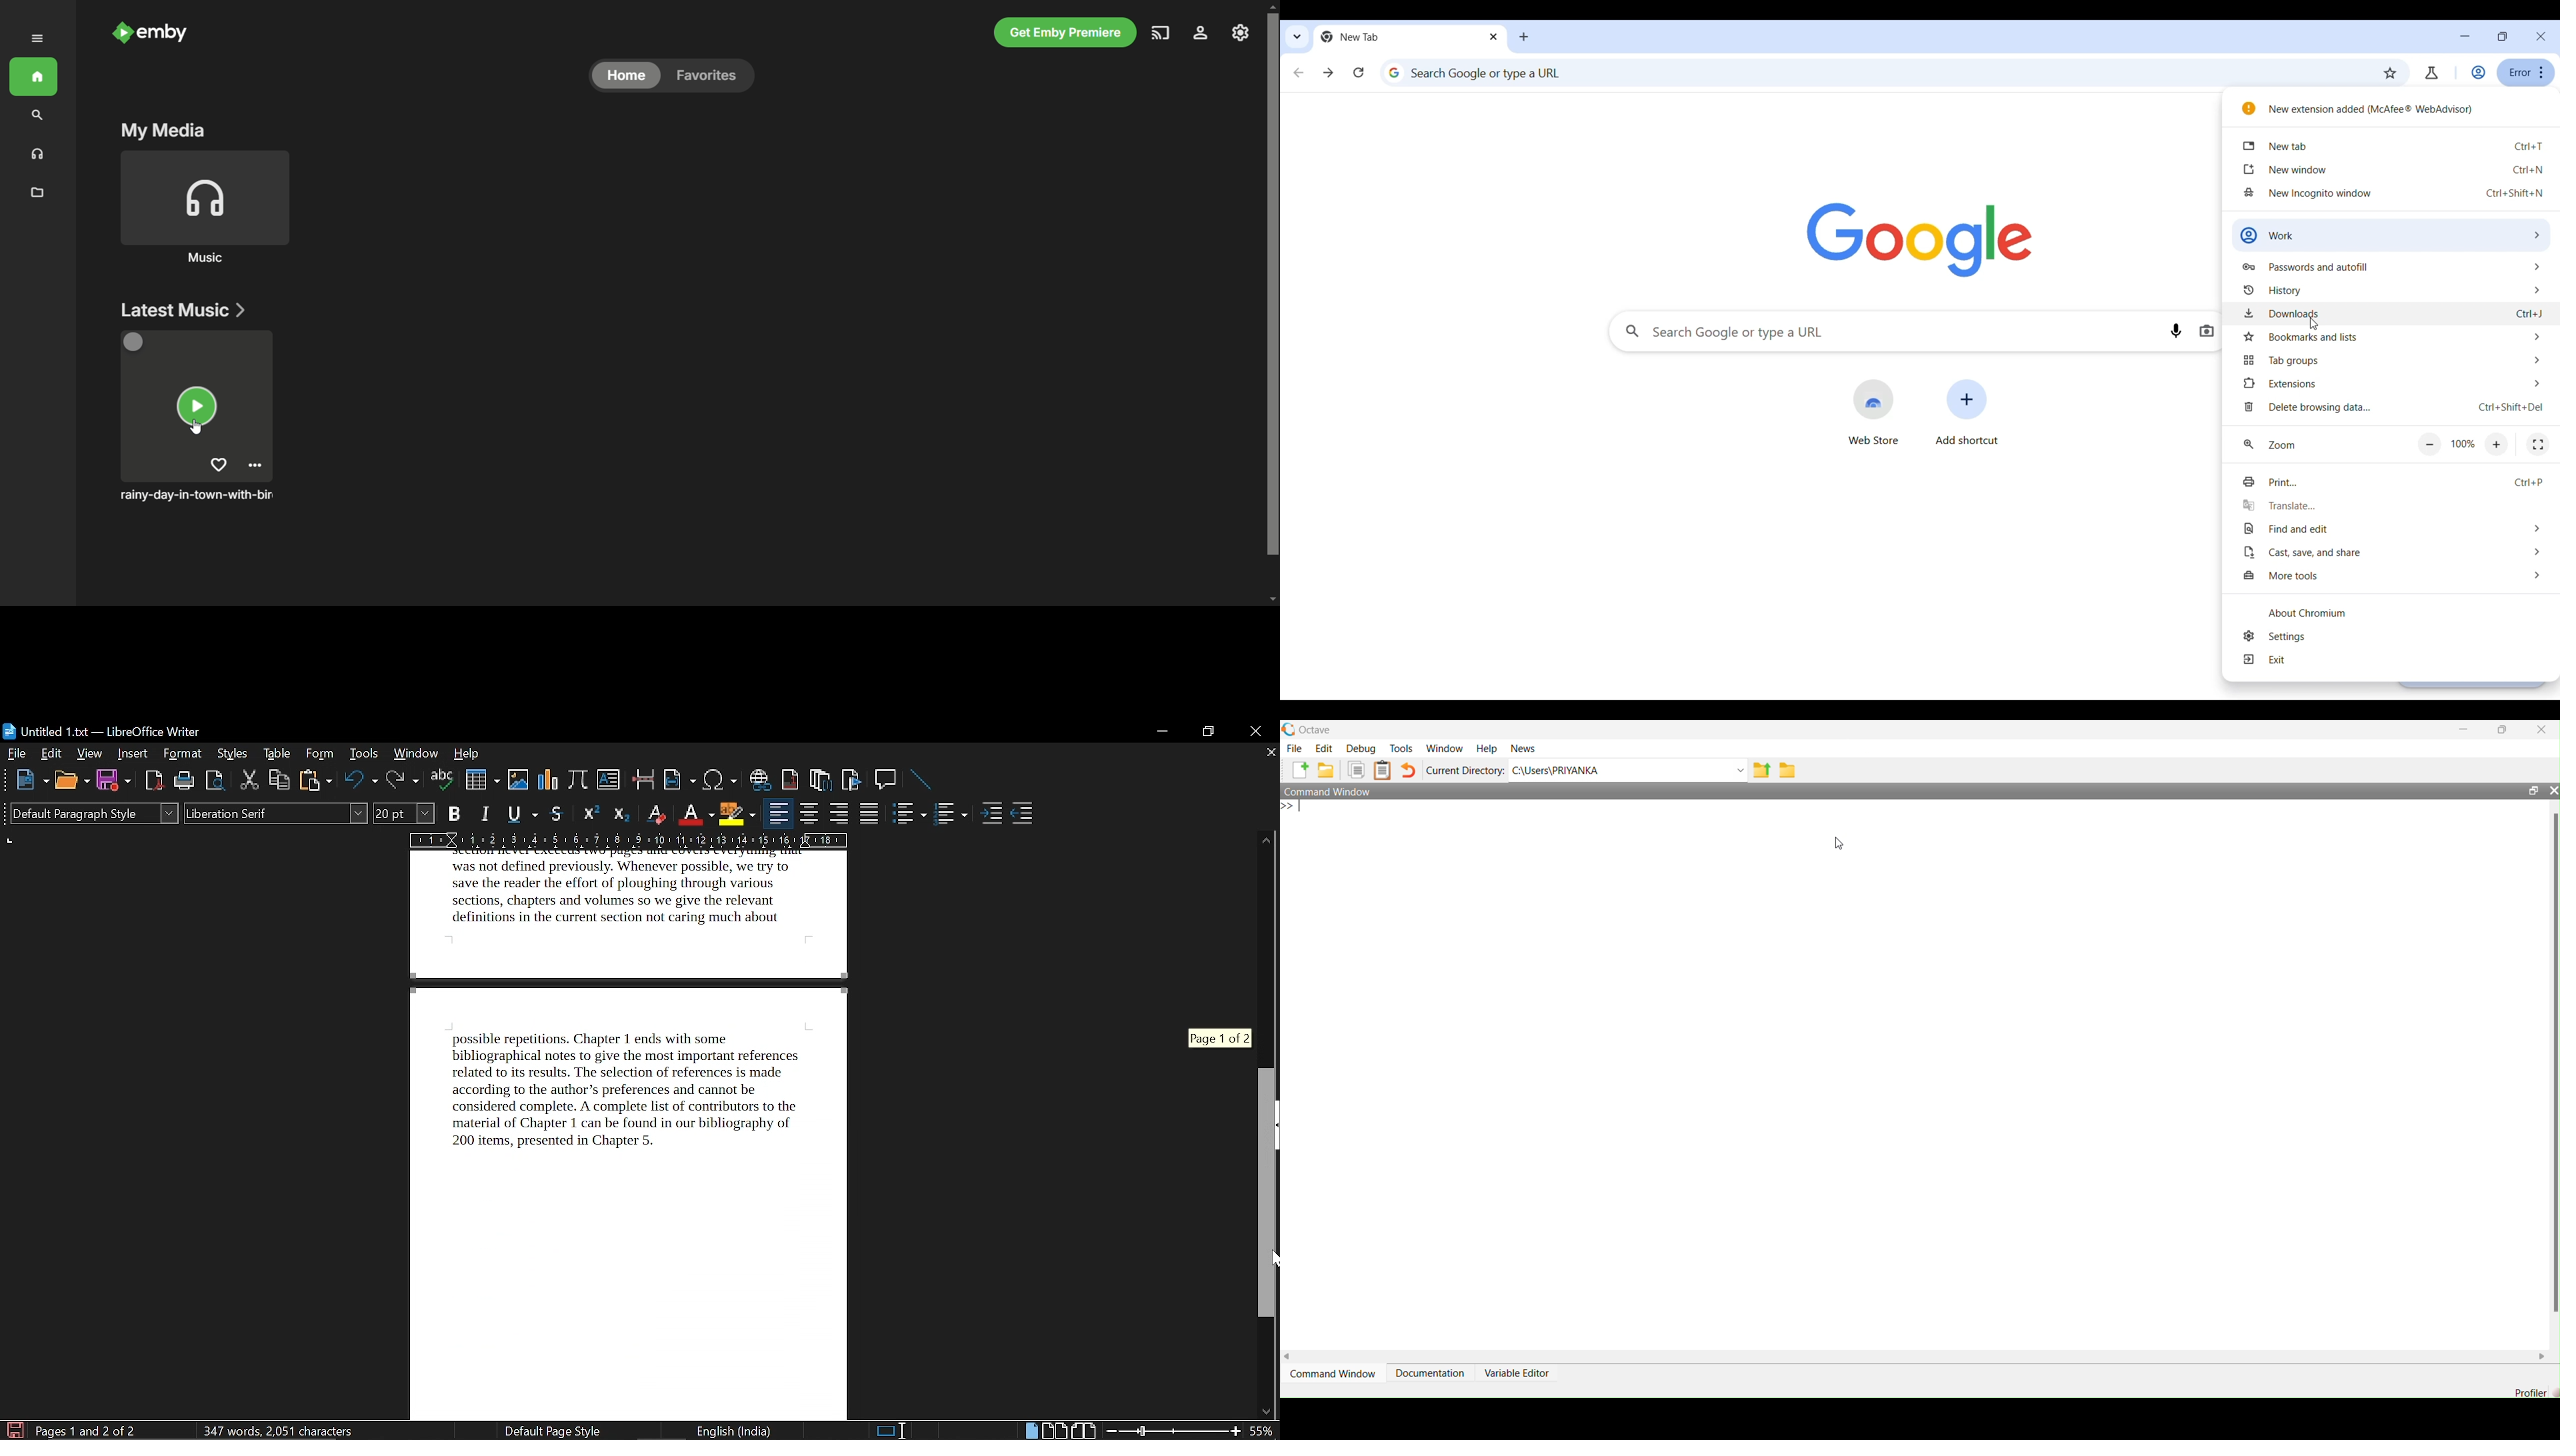 The height and width of the screenshot is (1456, 2576). Describe the element at coordinates (1083, 1429) in the screenshot. I see `book view` at that location.